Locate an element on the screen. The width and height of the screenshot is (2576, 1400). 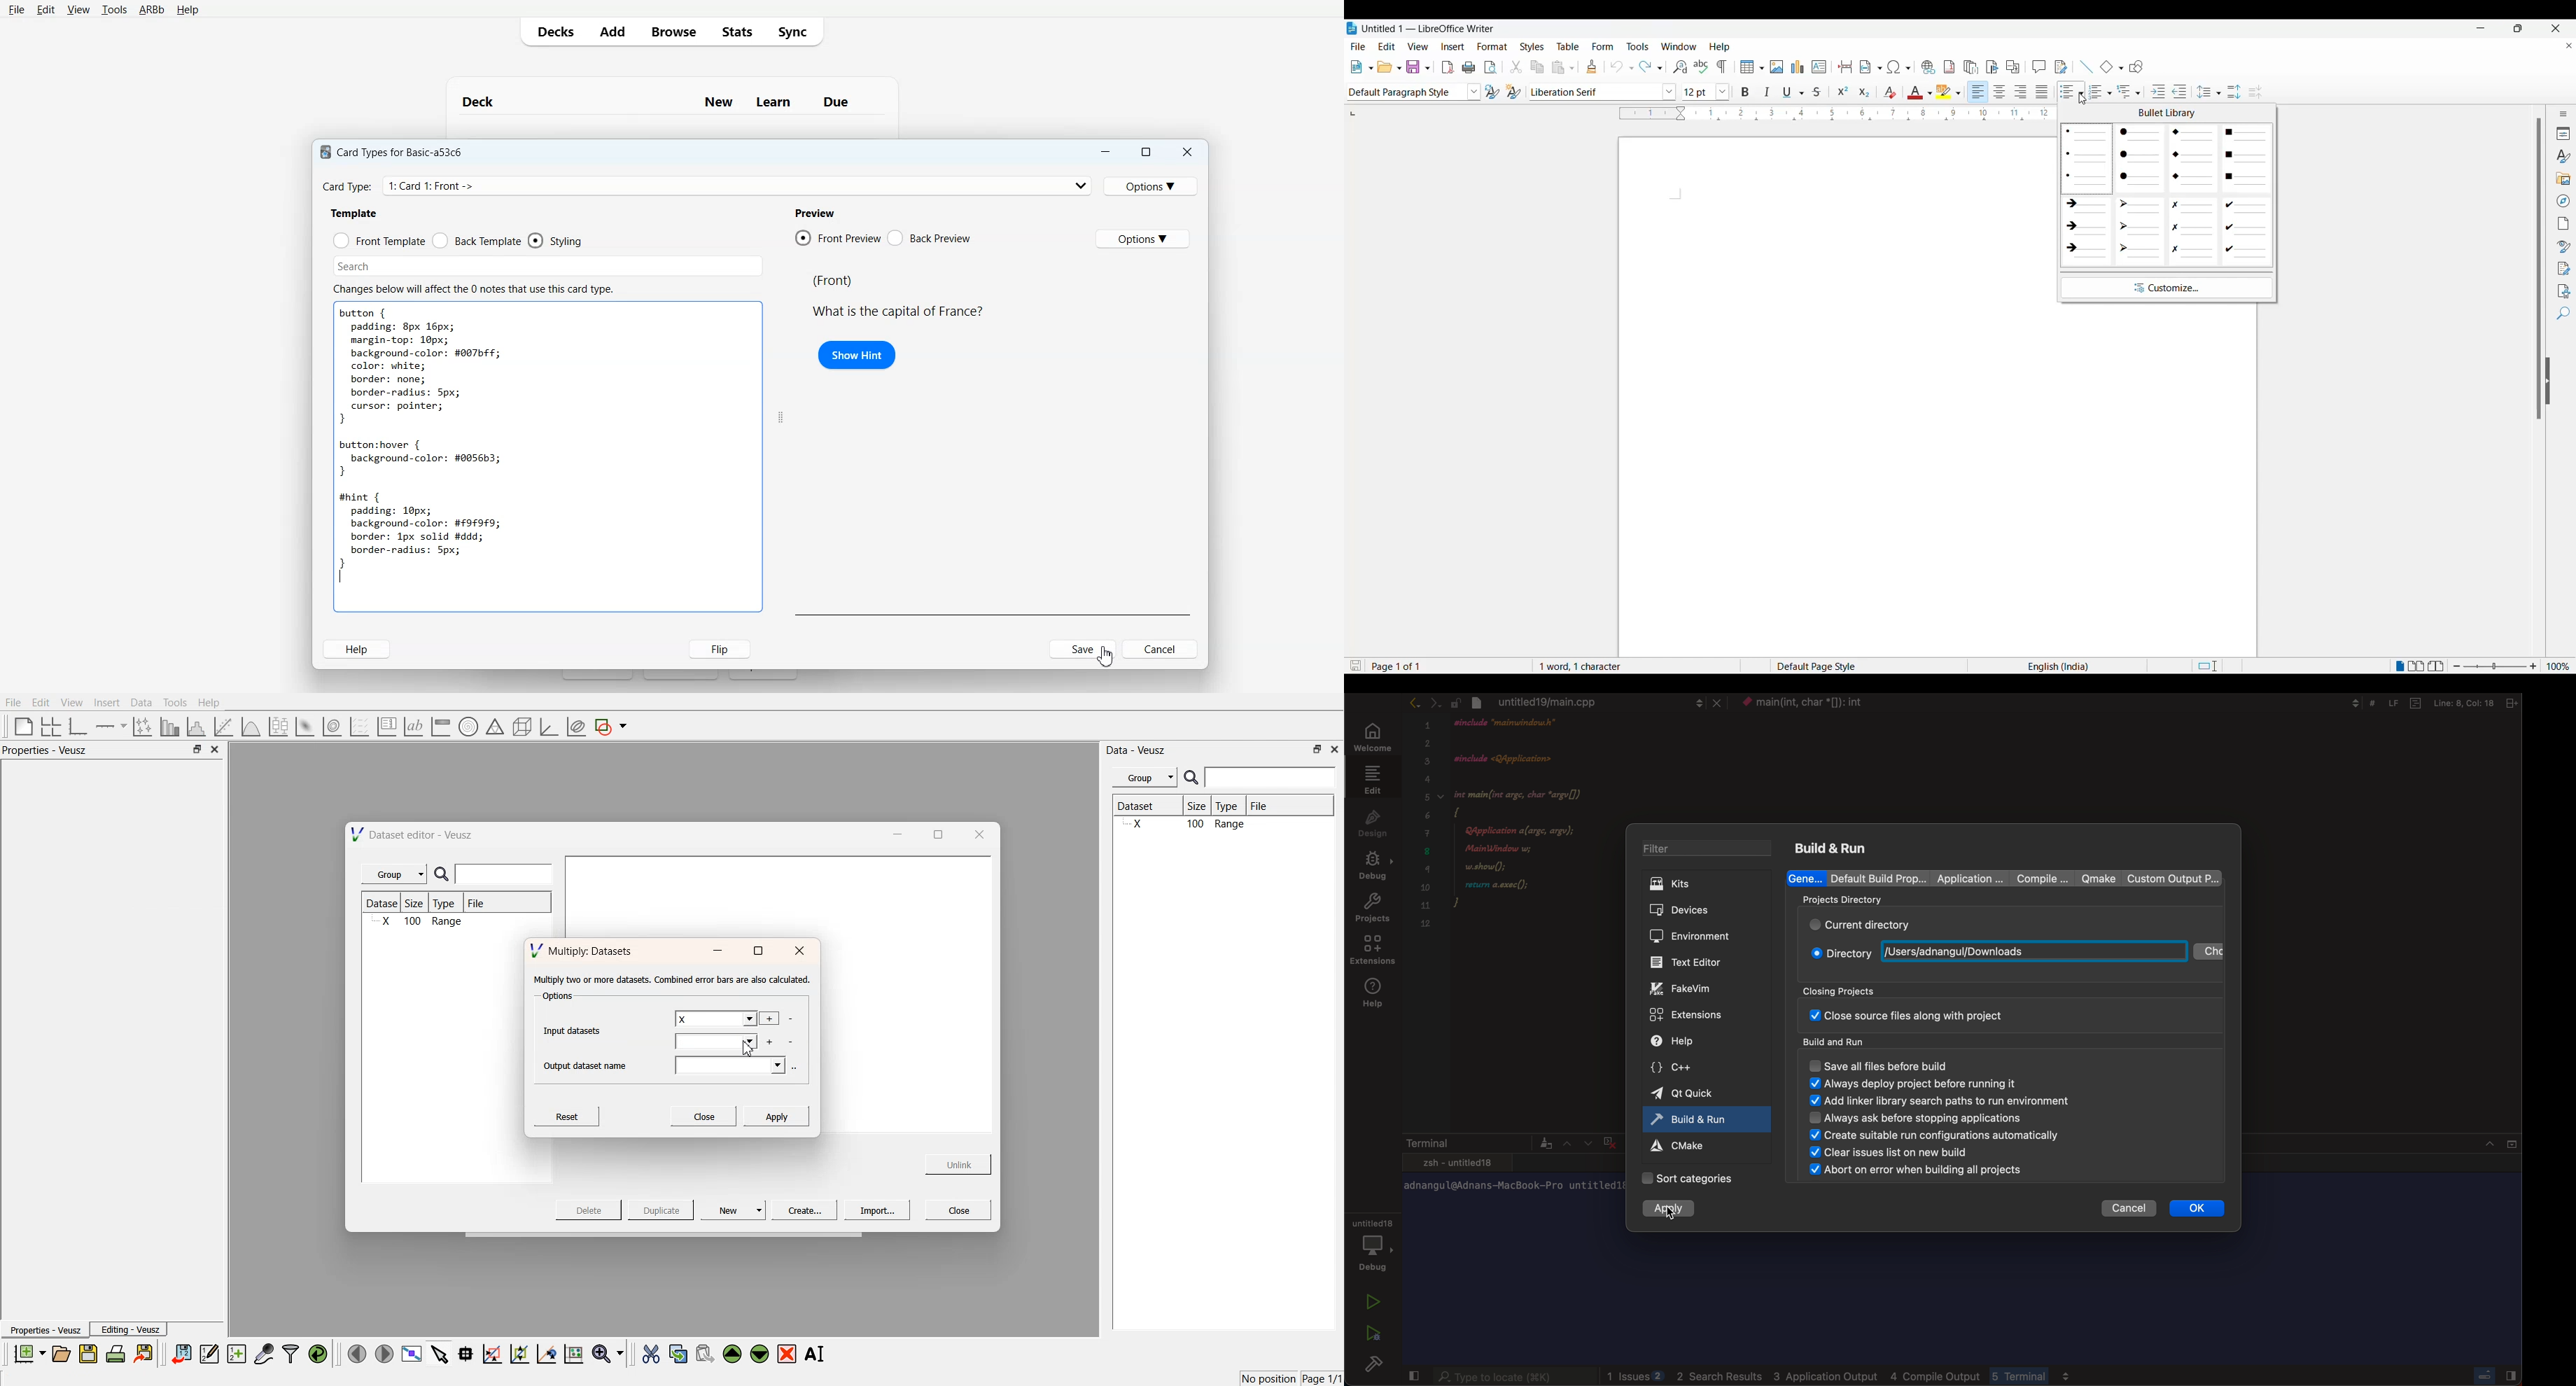
Toggle unordered list is located at coordinates (2068, 89).